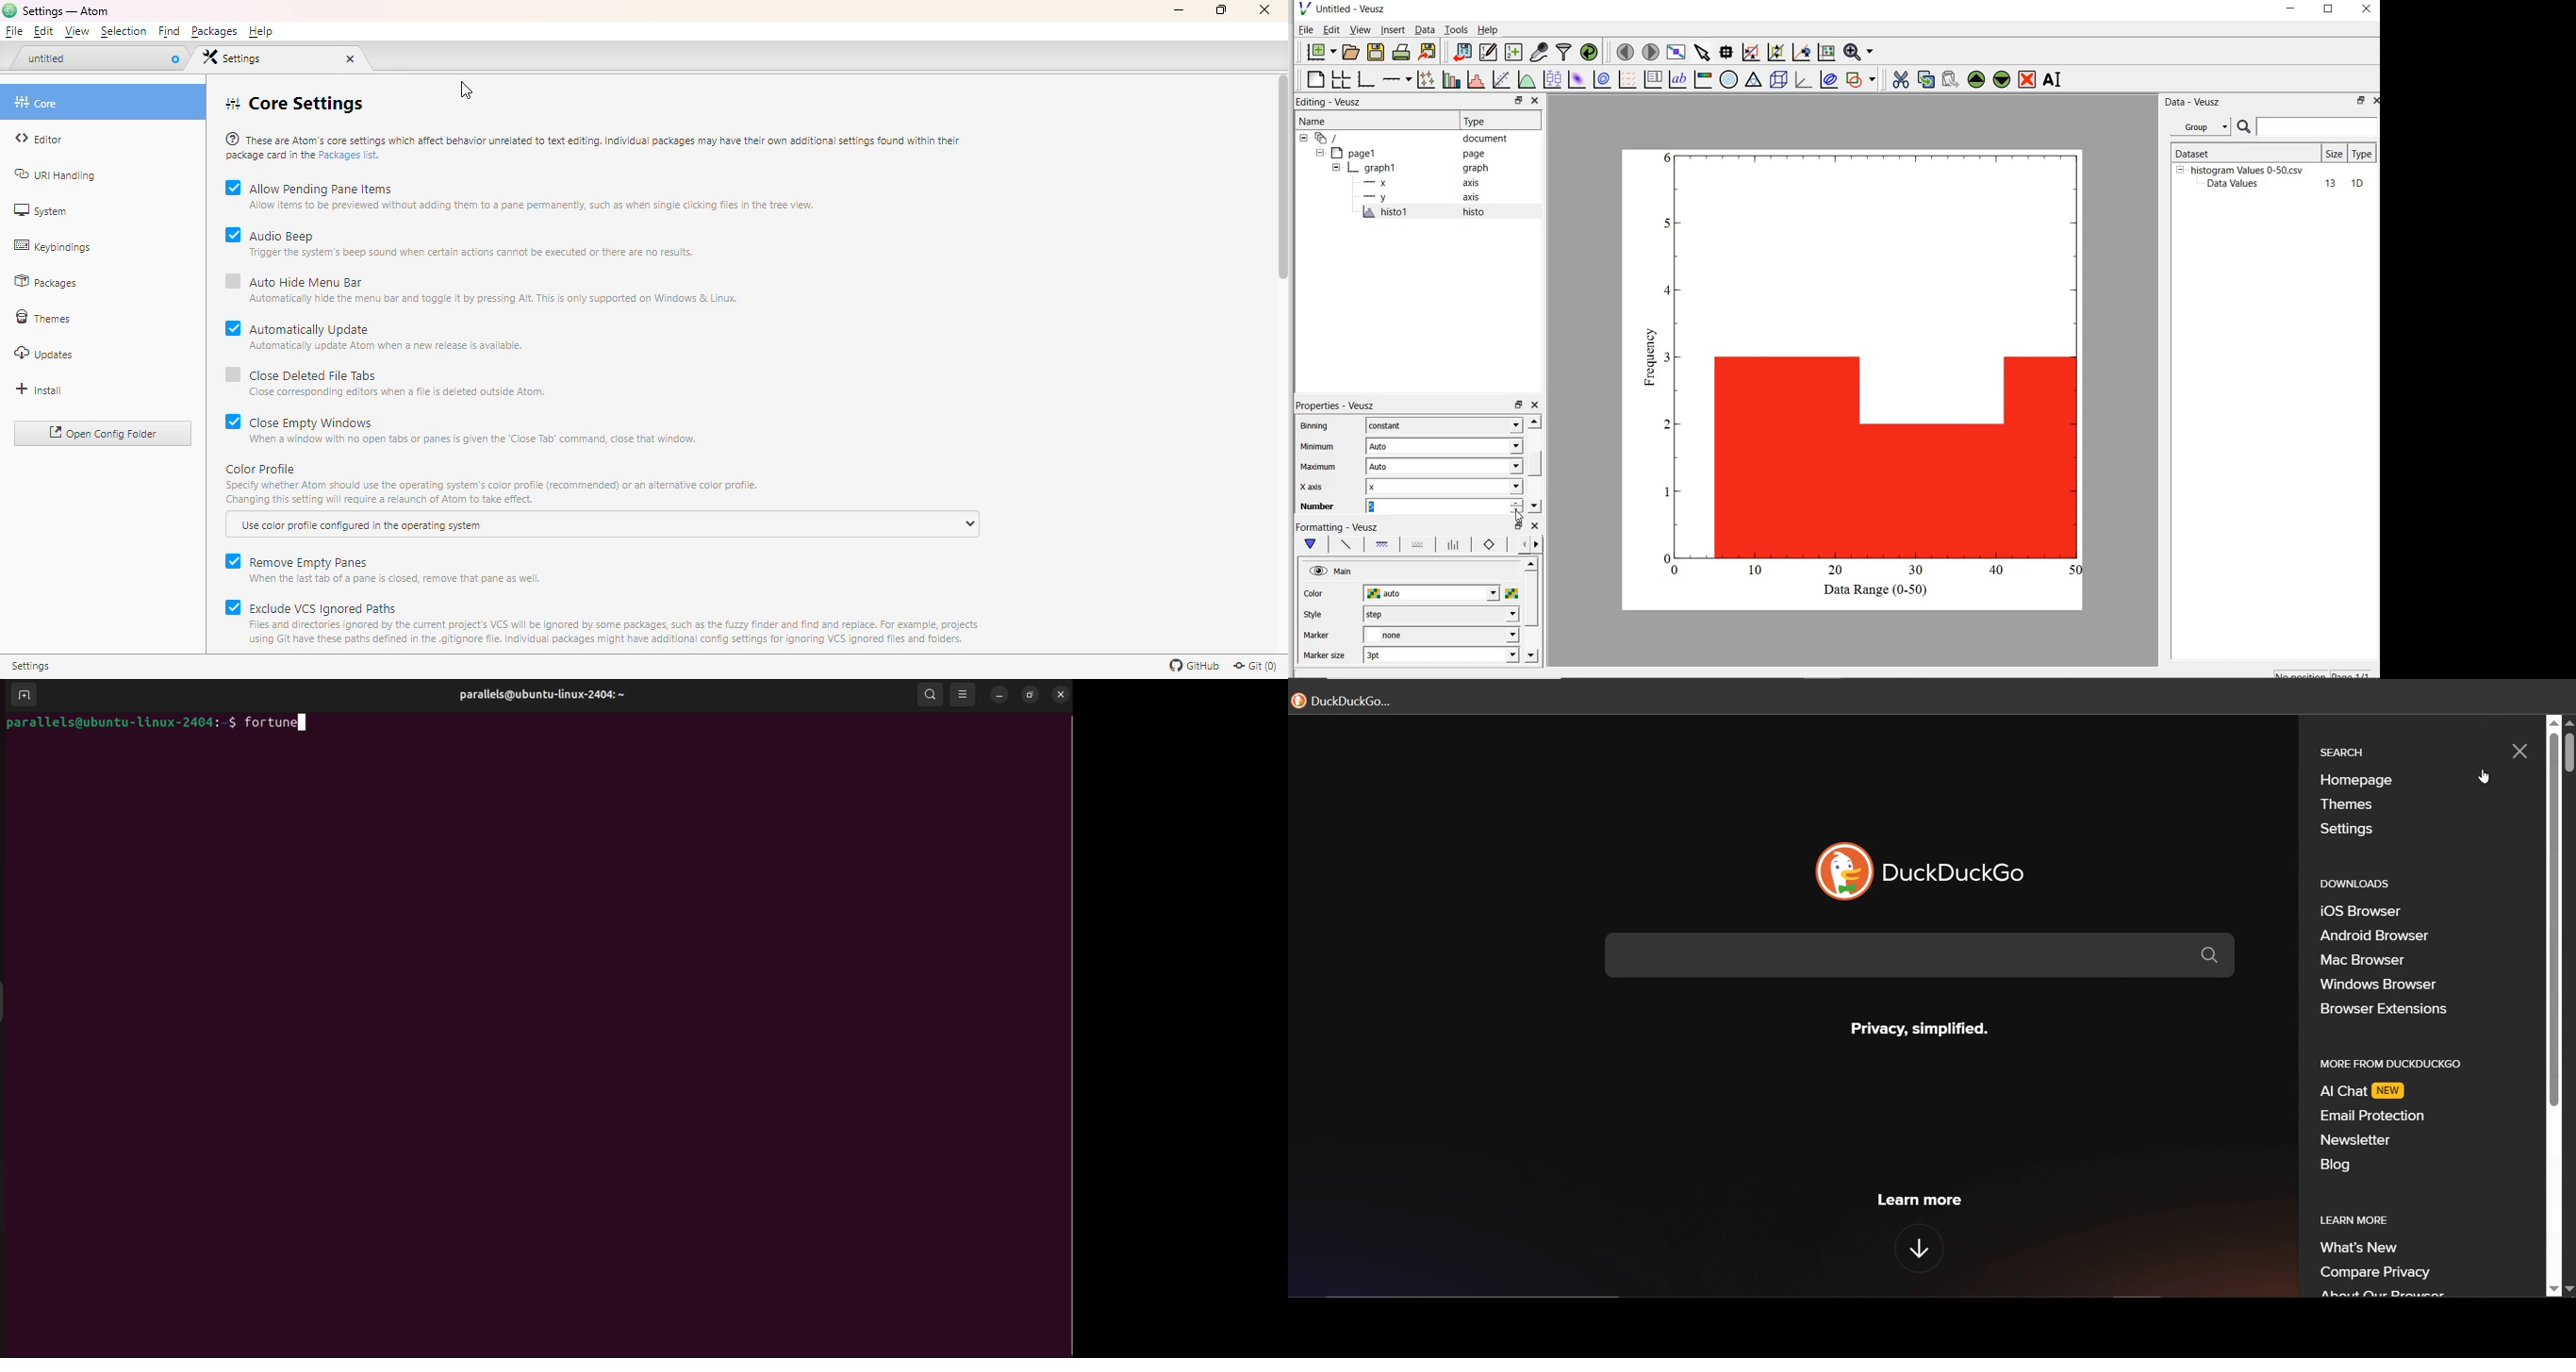 The height and width of the screenshot is (1372, 2576). I want to click on scroll down, so click(2553, 1290).